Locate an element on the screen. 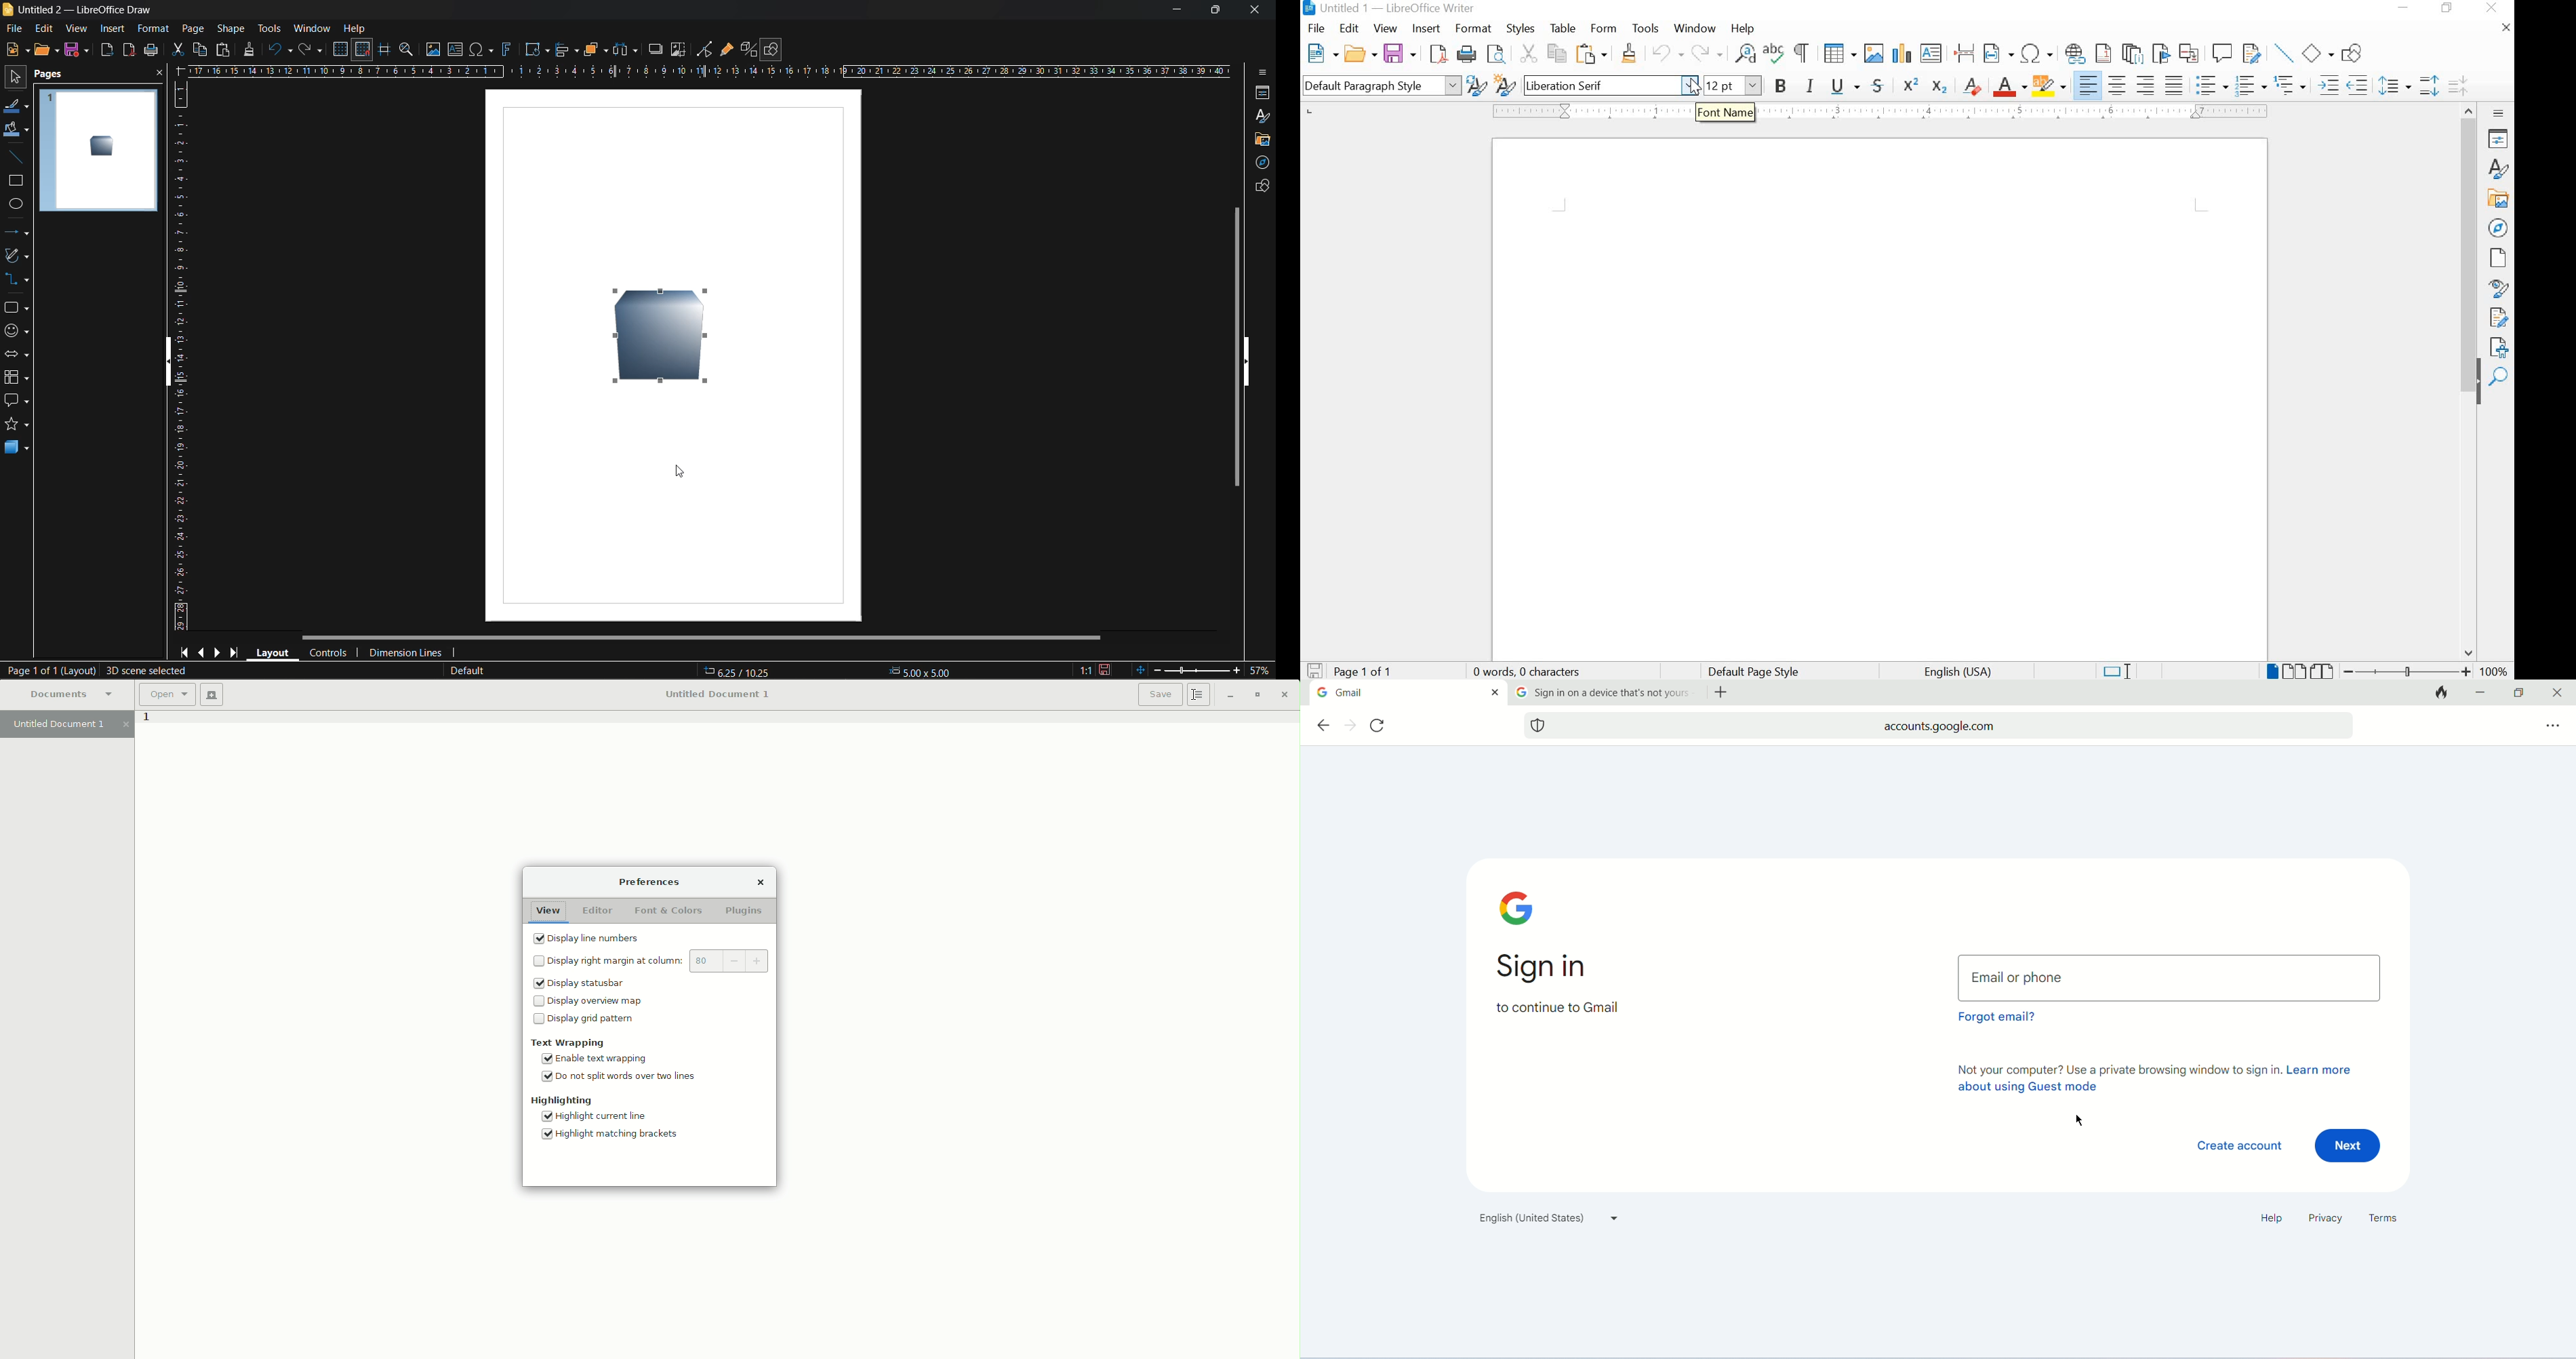  STANDARD SELECTION is located at coordinates (2117, 671).